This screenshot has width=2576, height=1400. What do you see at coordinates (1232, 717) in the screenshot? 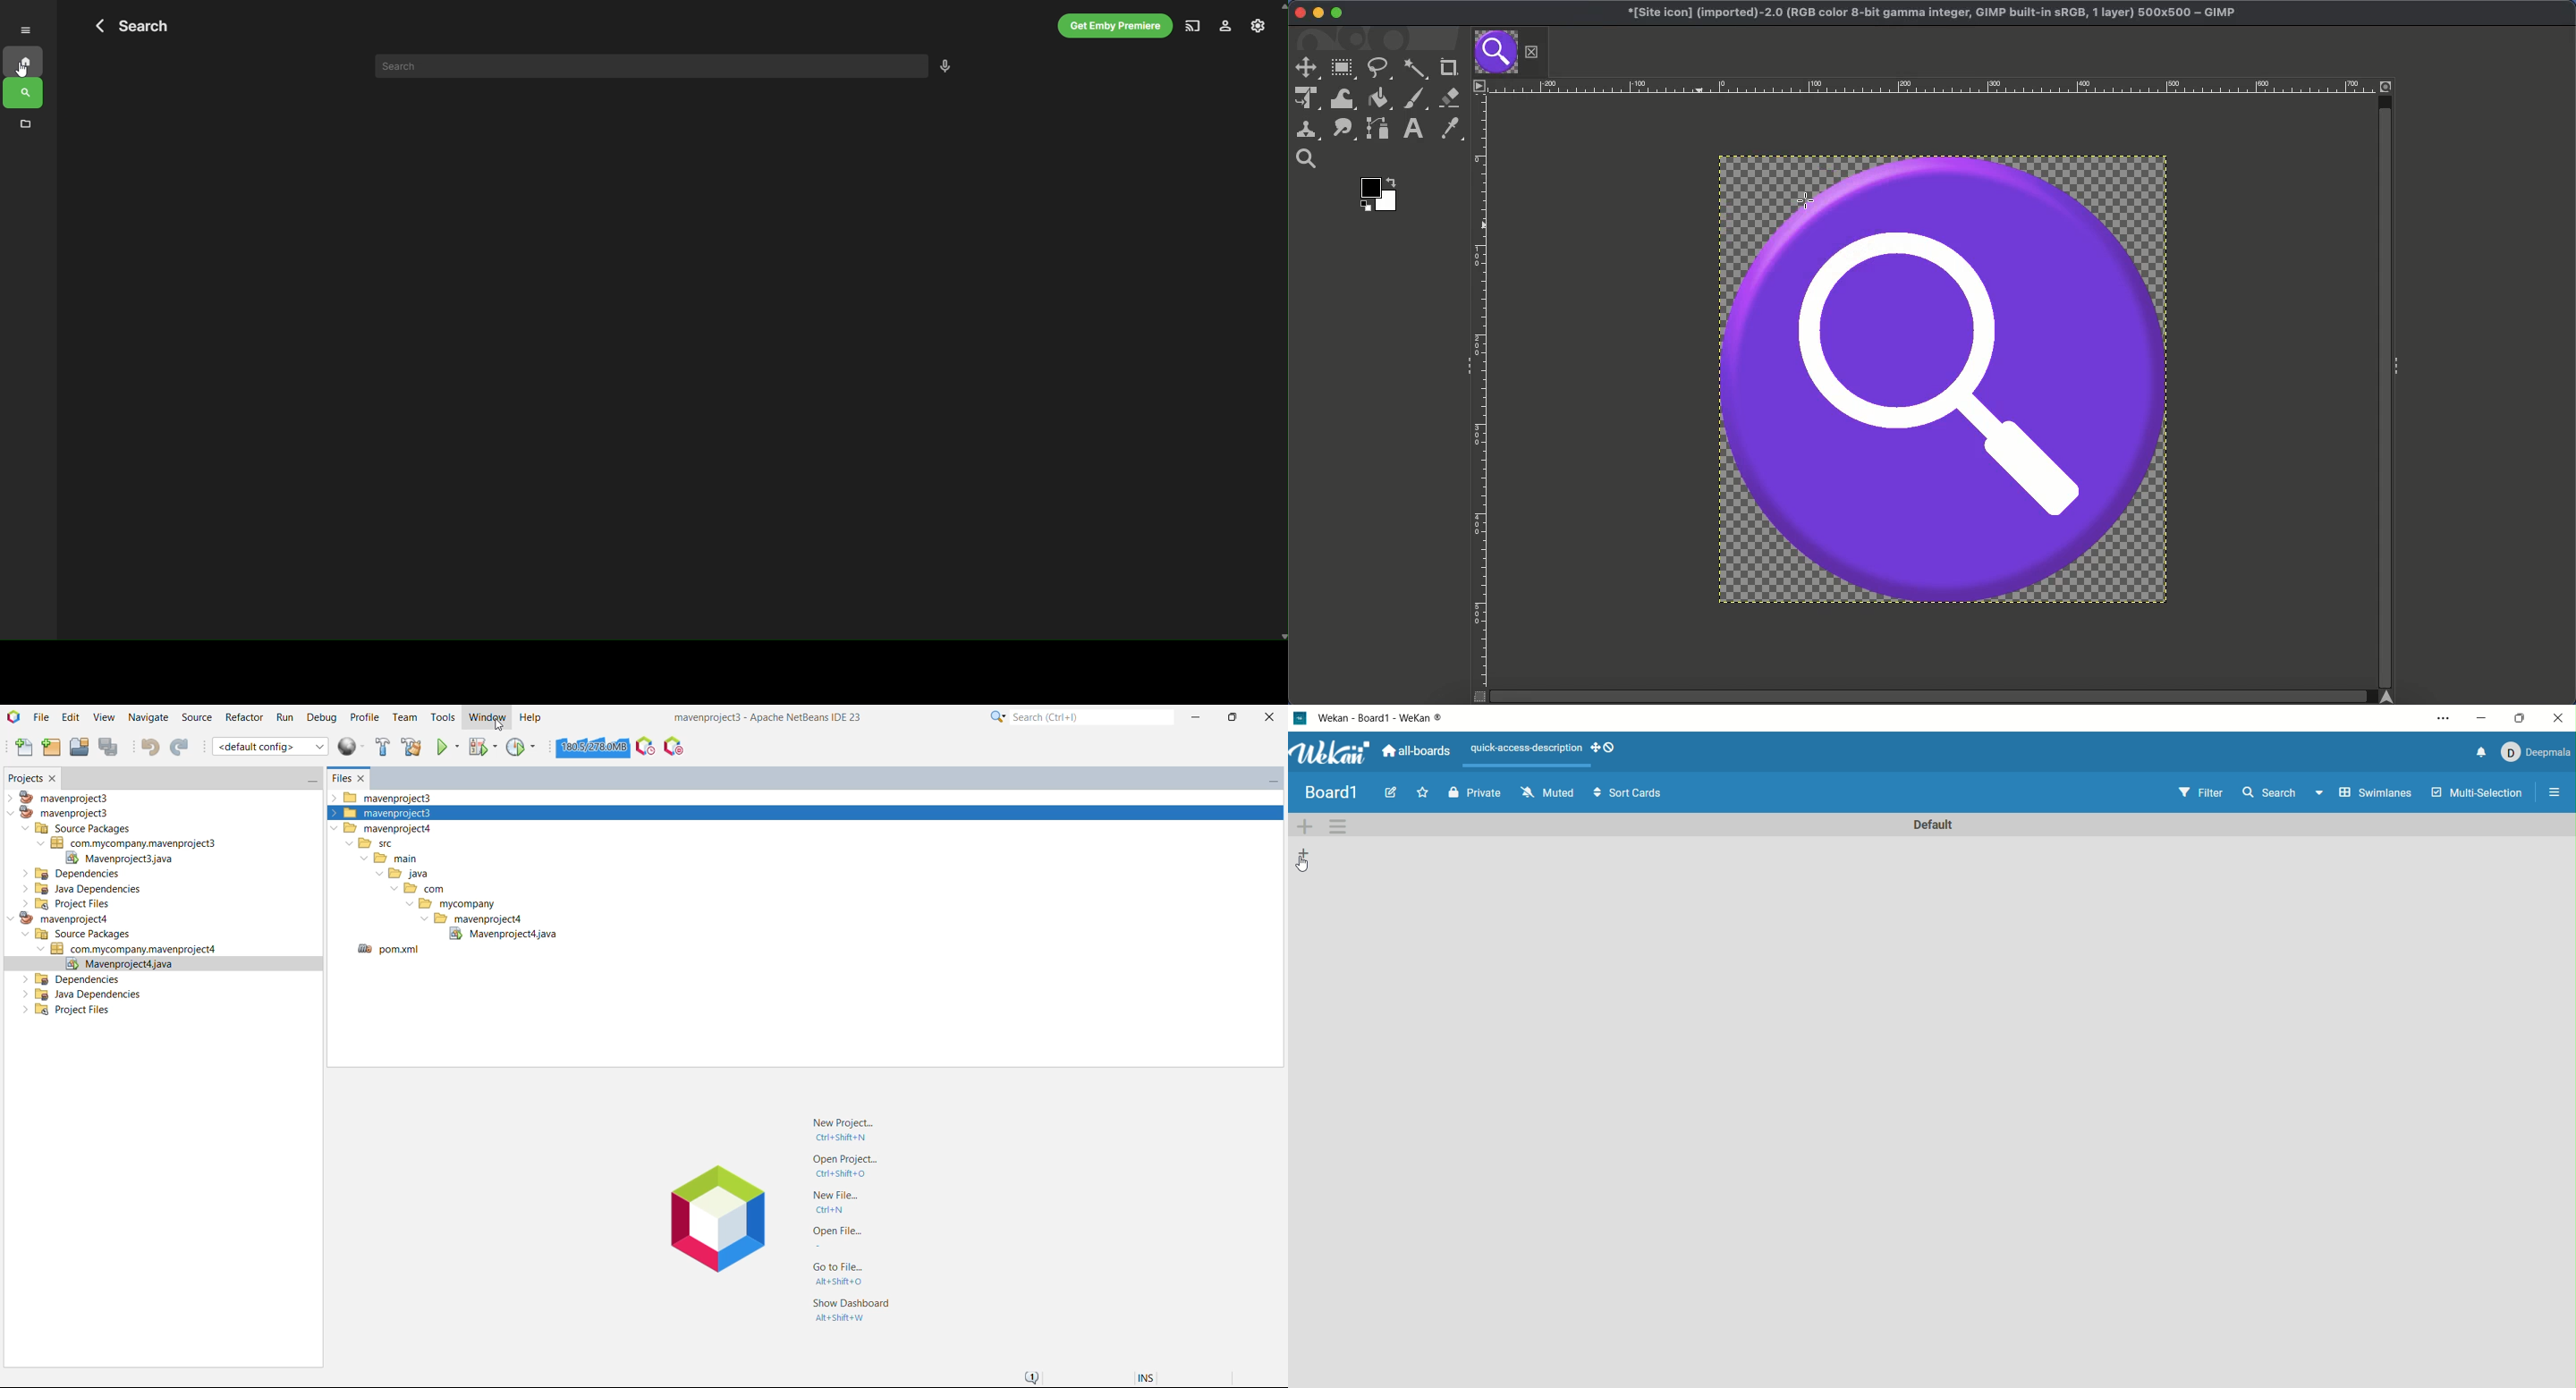
I see `Maximize` at bounding box center [1232, 717].